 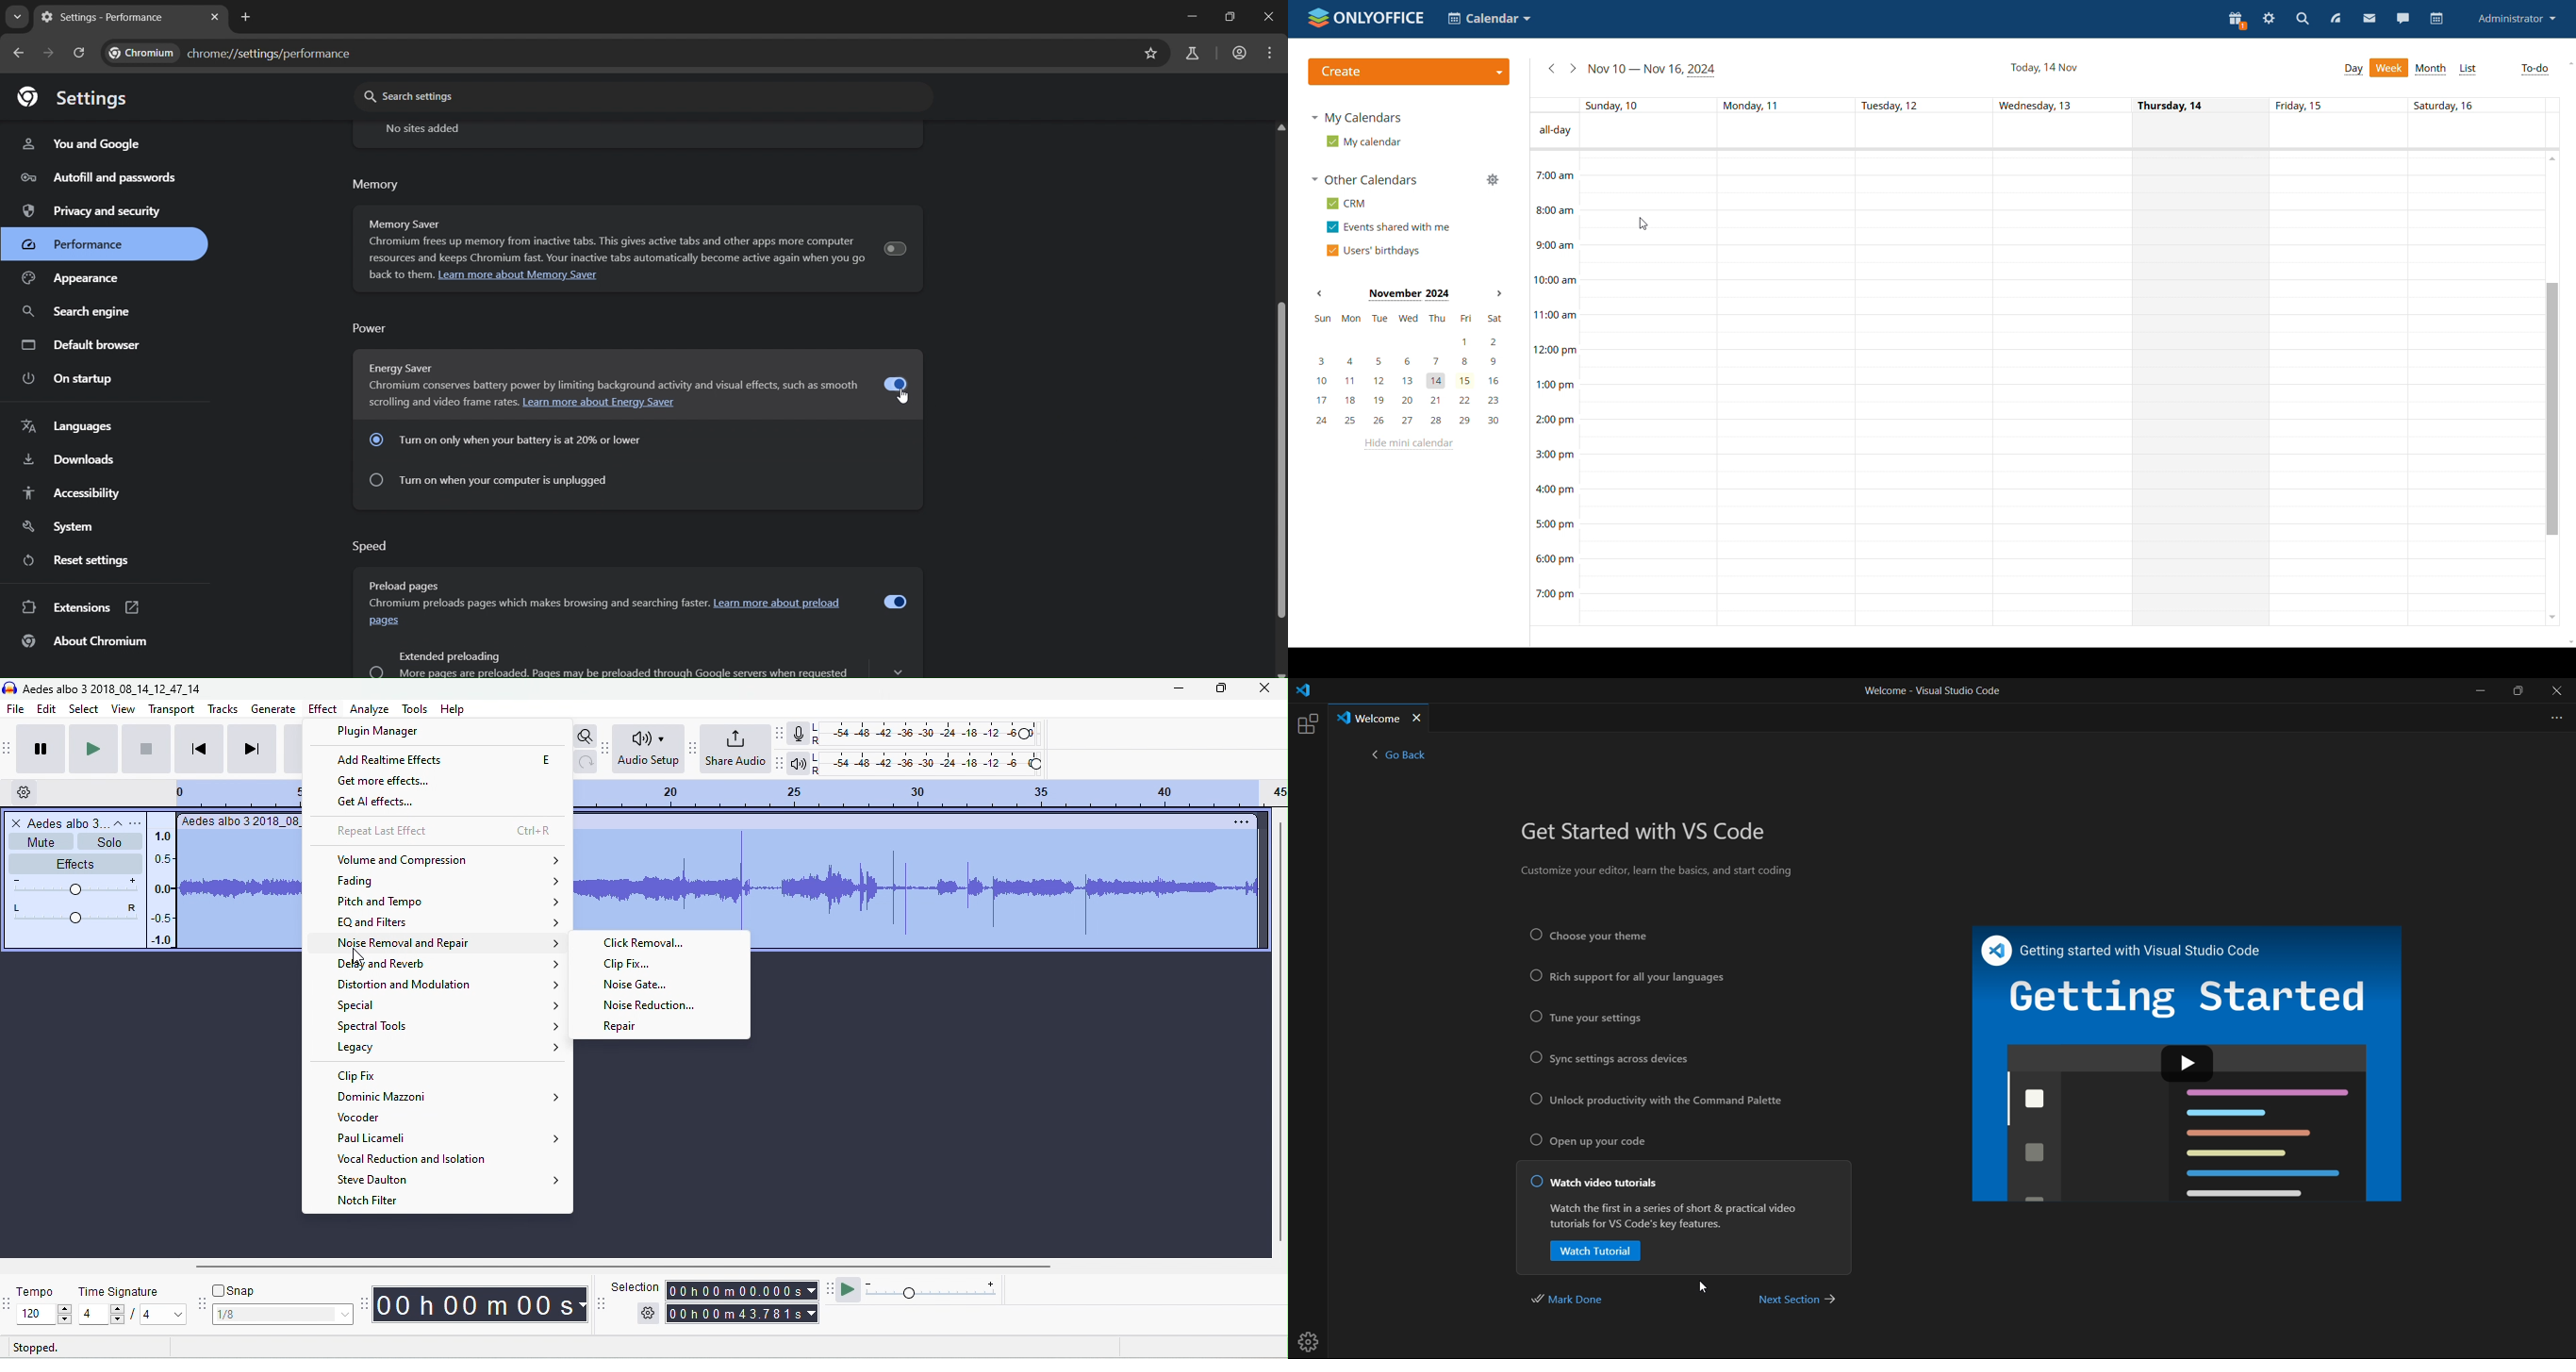 I want to click on distortion and modulation, so click(x=444, y=985).